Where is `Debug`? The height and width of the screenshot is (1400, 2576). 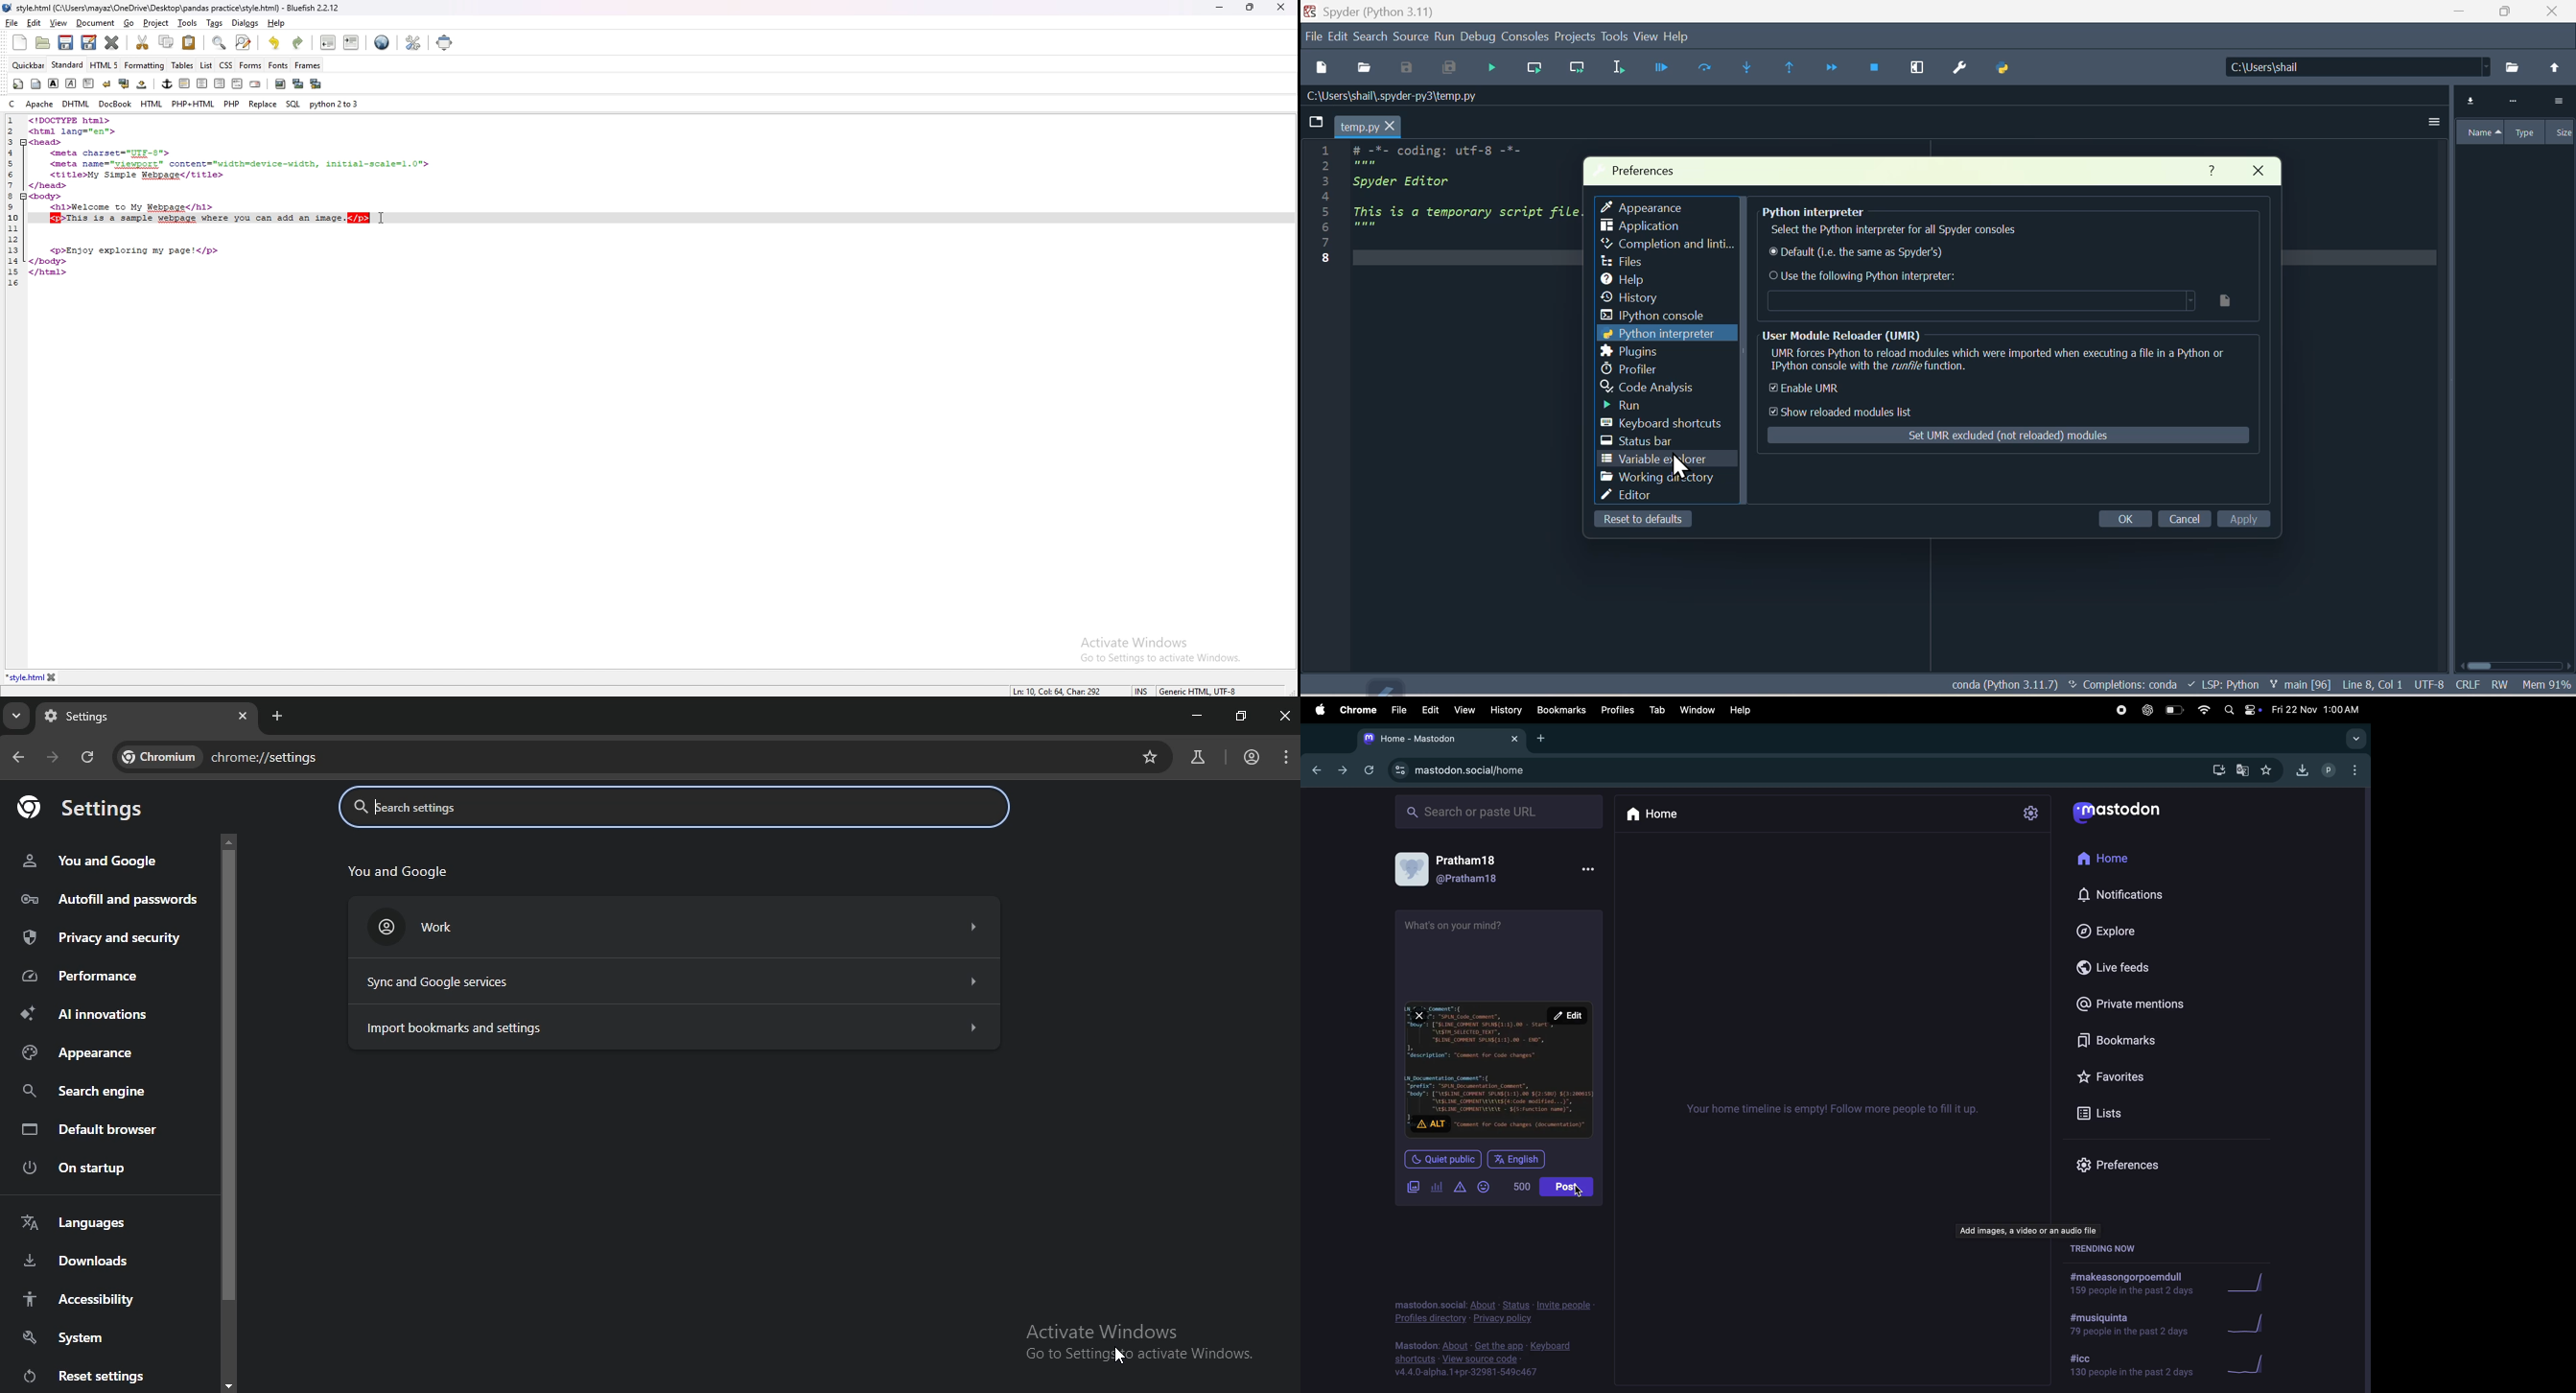
Debug is located at coordinates (1476, 37).